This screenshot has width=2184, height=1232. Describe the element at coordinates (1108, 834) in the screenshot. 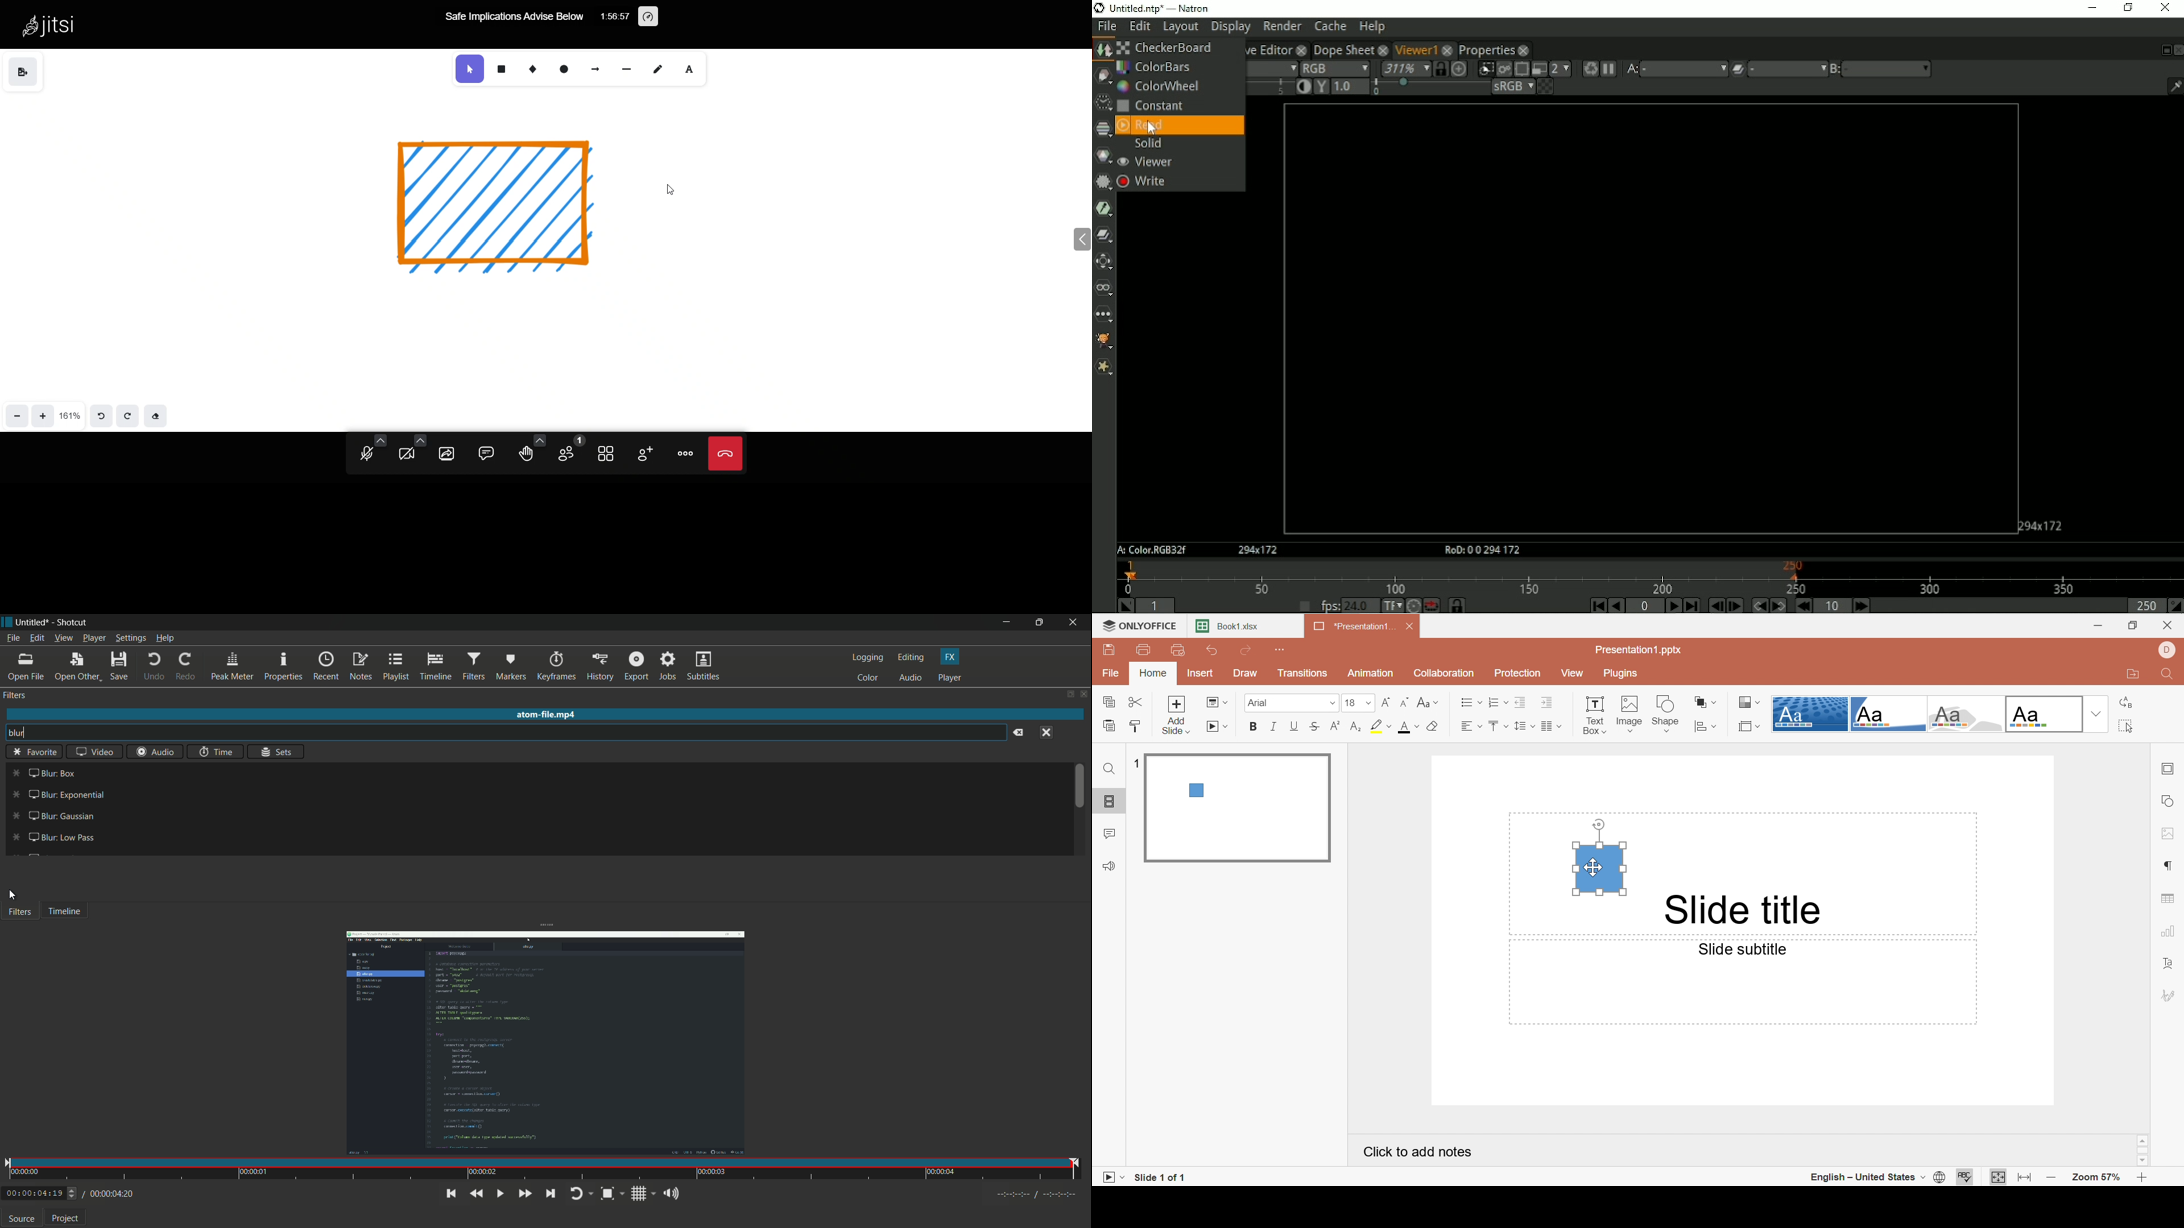

I see `Comments` at that location.